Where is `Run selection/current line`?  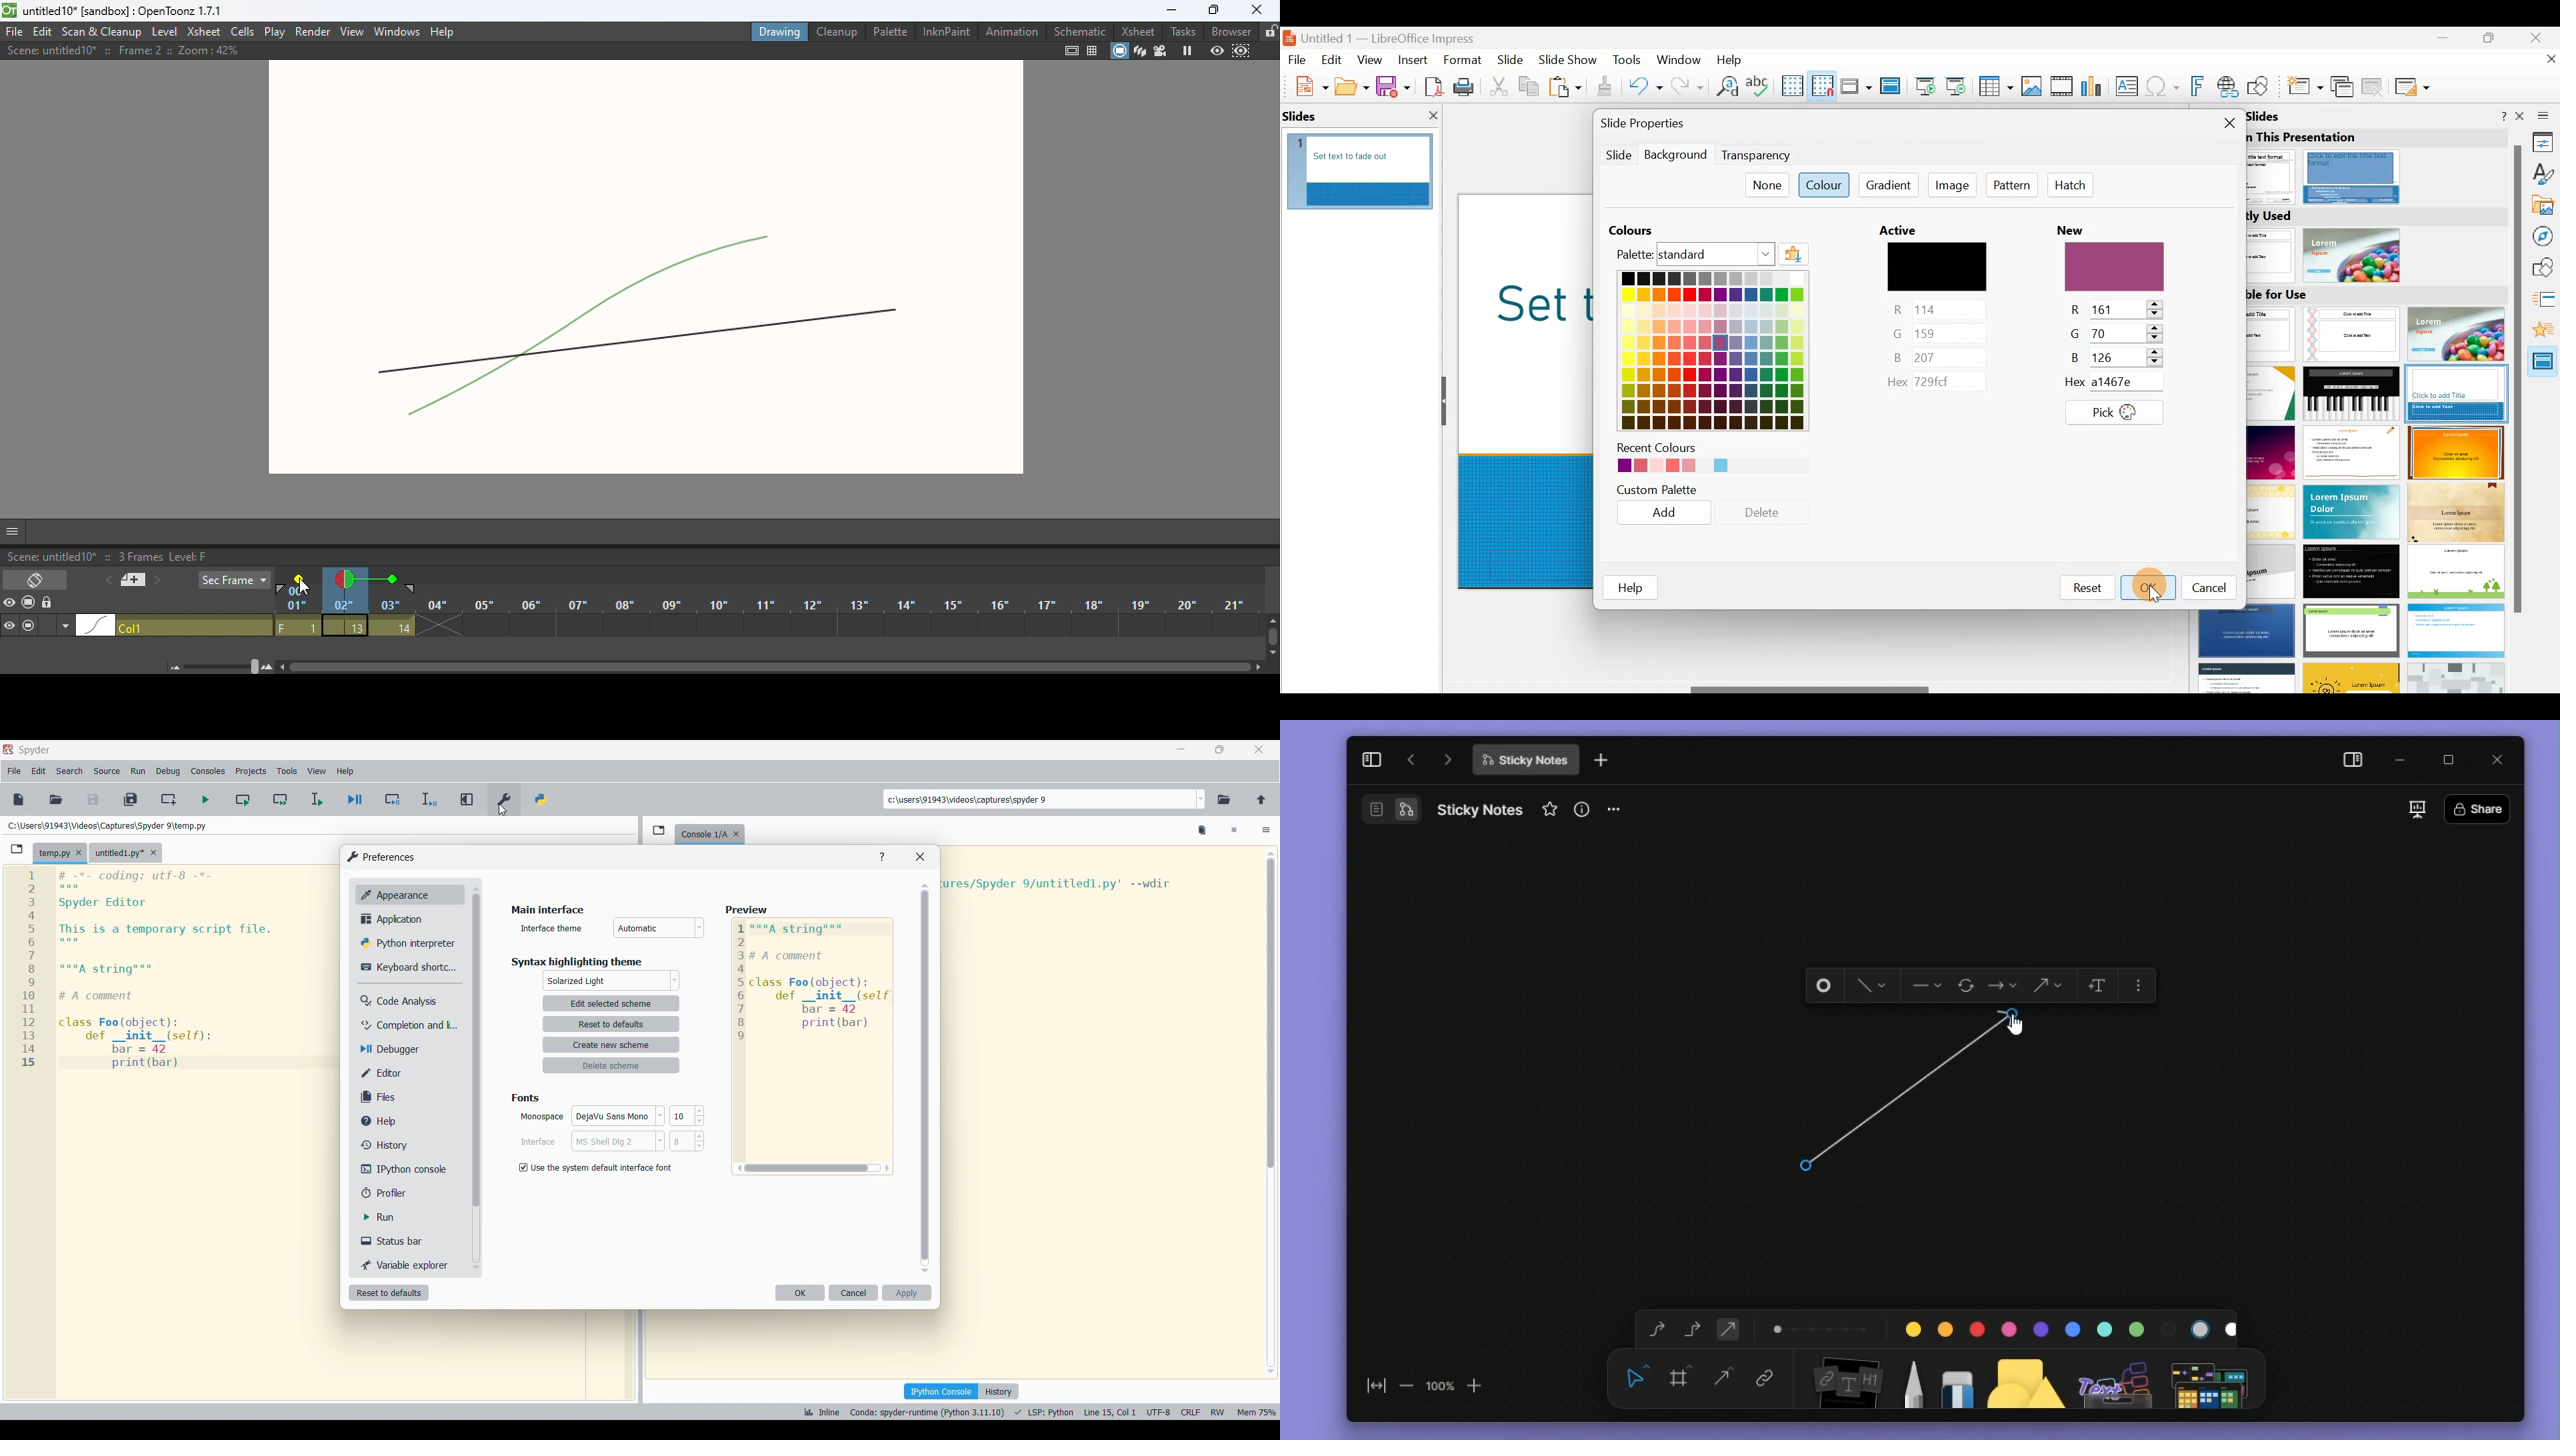
Run selection/current line is located at coordinates (317, 800).